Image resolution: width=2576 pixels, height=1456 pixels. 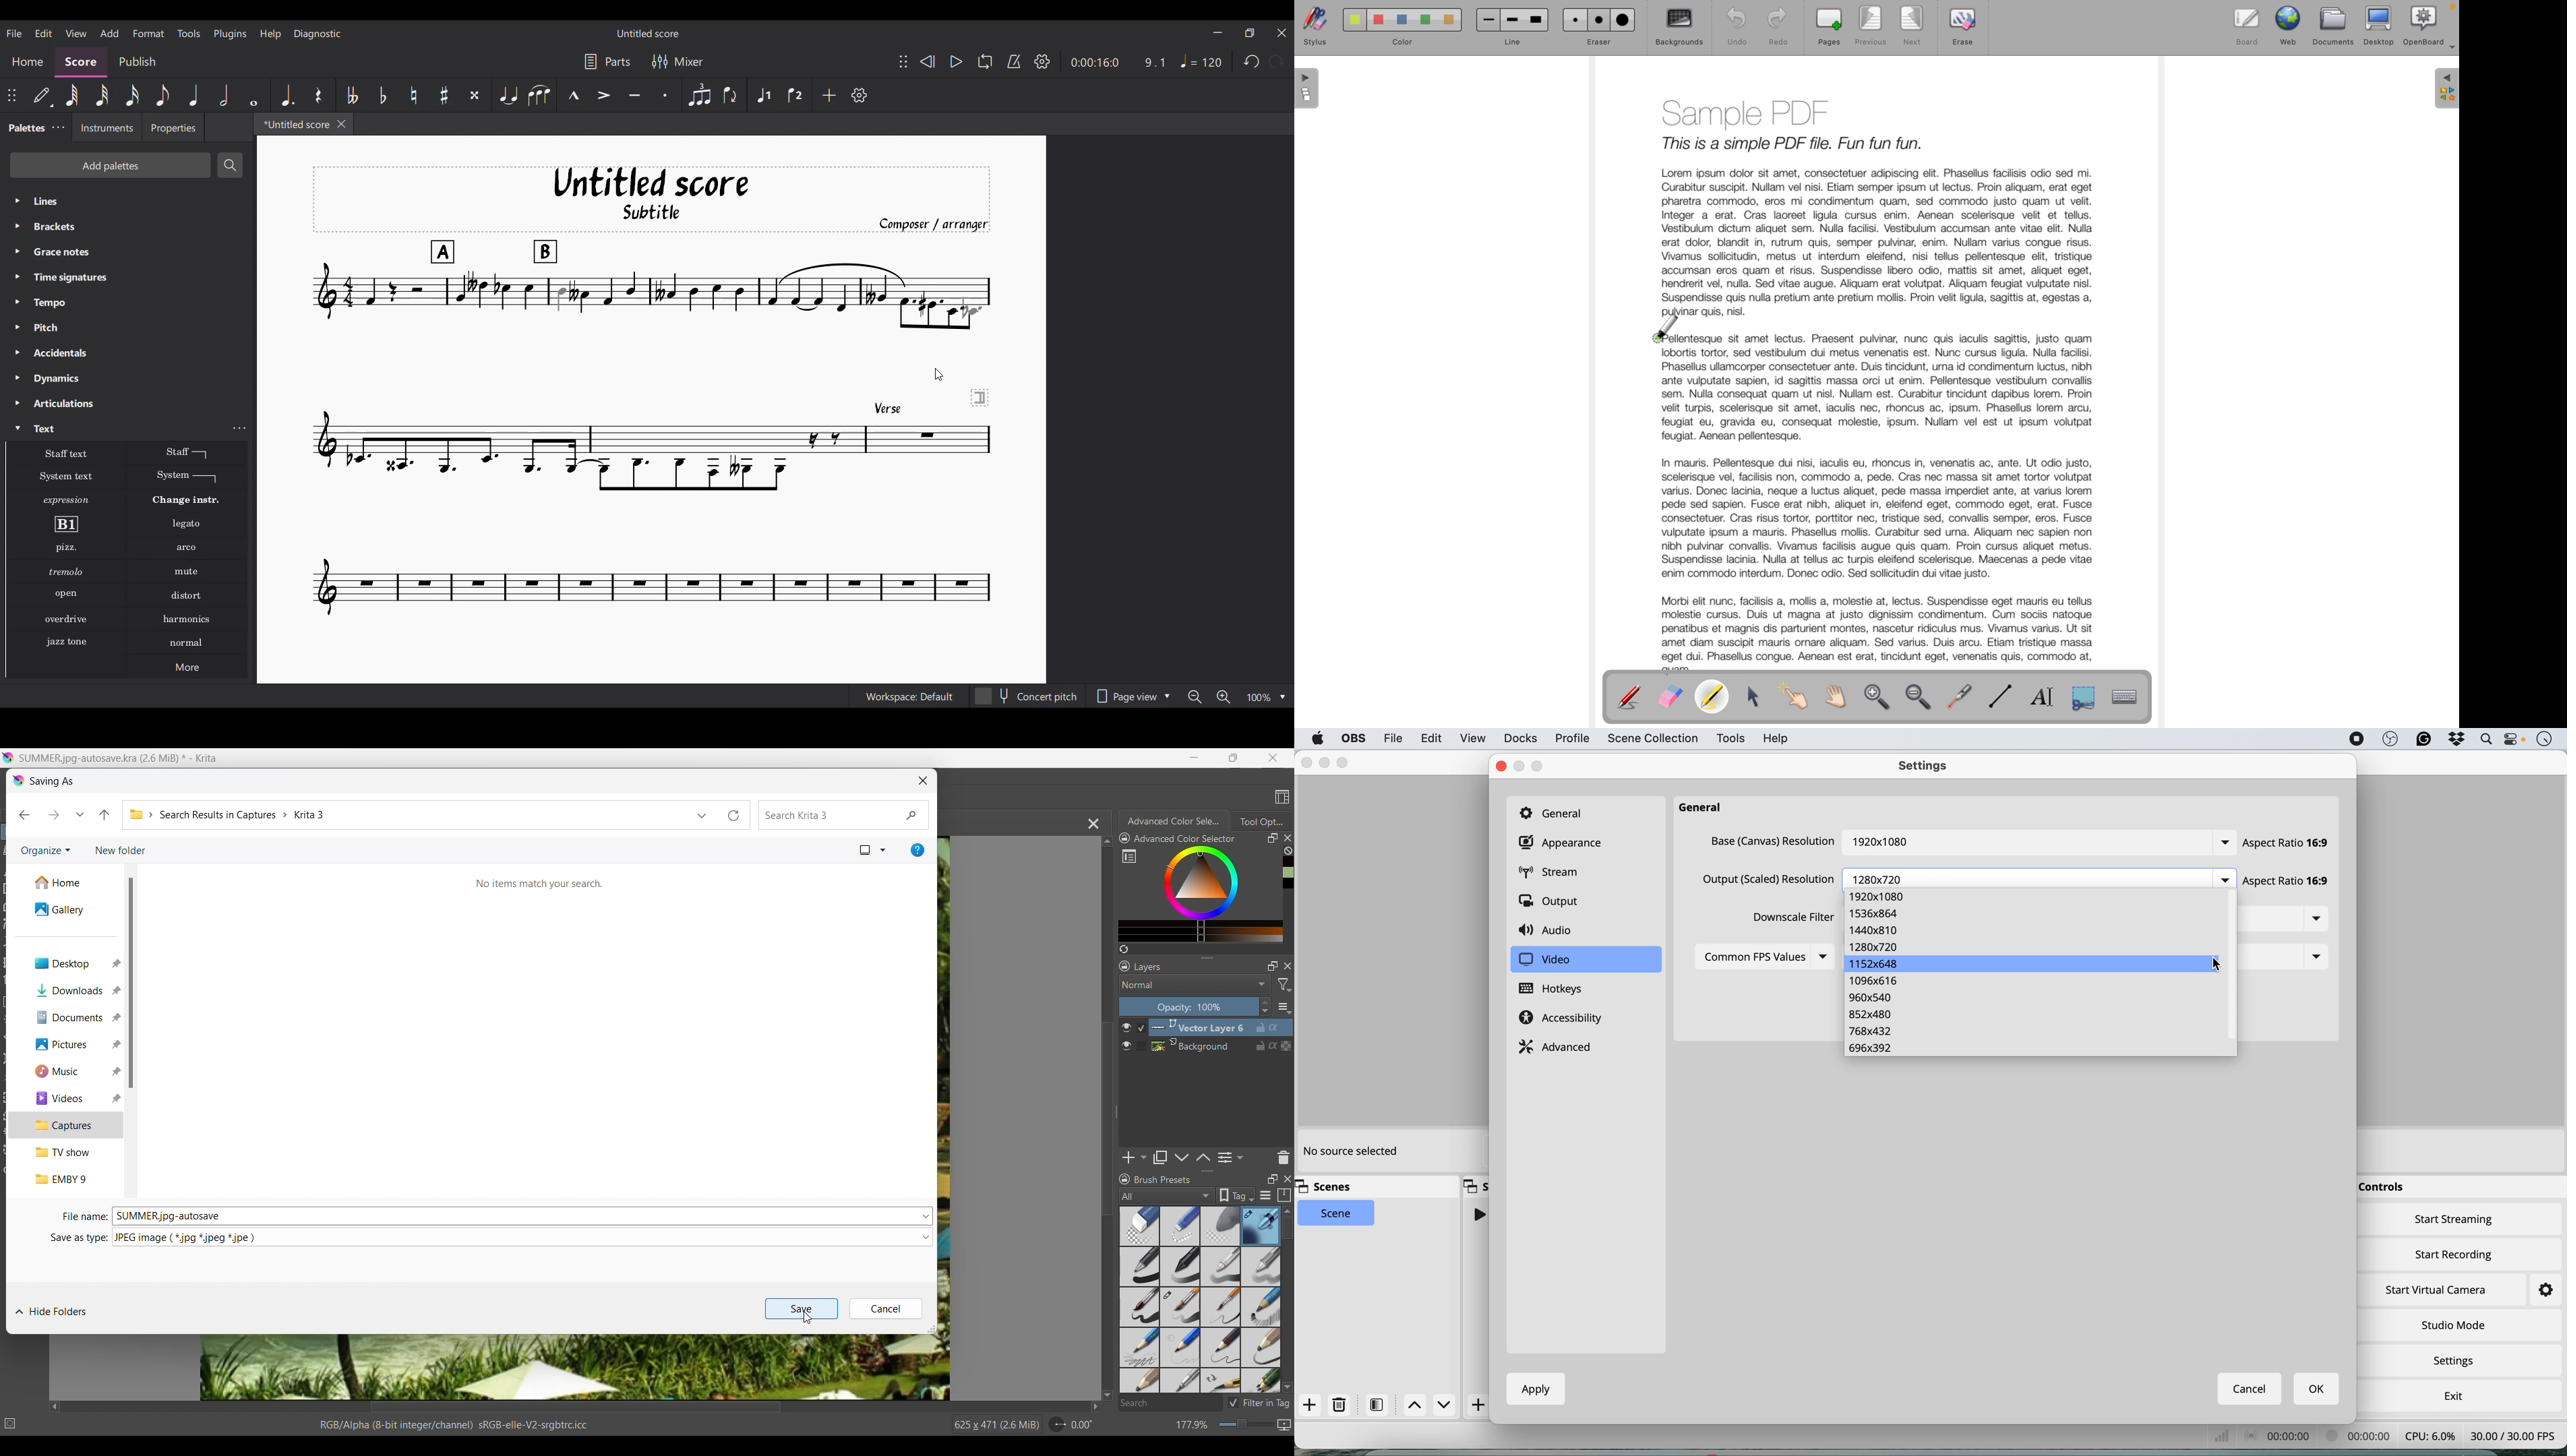 What do you see at coordinates (2357, 739) in the screenshot?
I see `screen recorder` at bounding box center [2357, 739].